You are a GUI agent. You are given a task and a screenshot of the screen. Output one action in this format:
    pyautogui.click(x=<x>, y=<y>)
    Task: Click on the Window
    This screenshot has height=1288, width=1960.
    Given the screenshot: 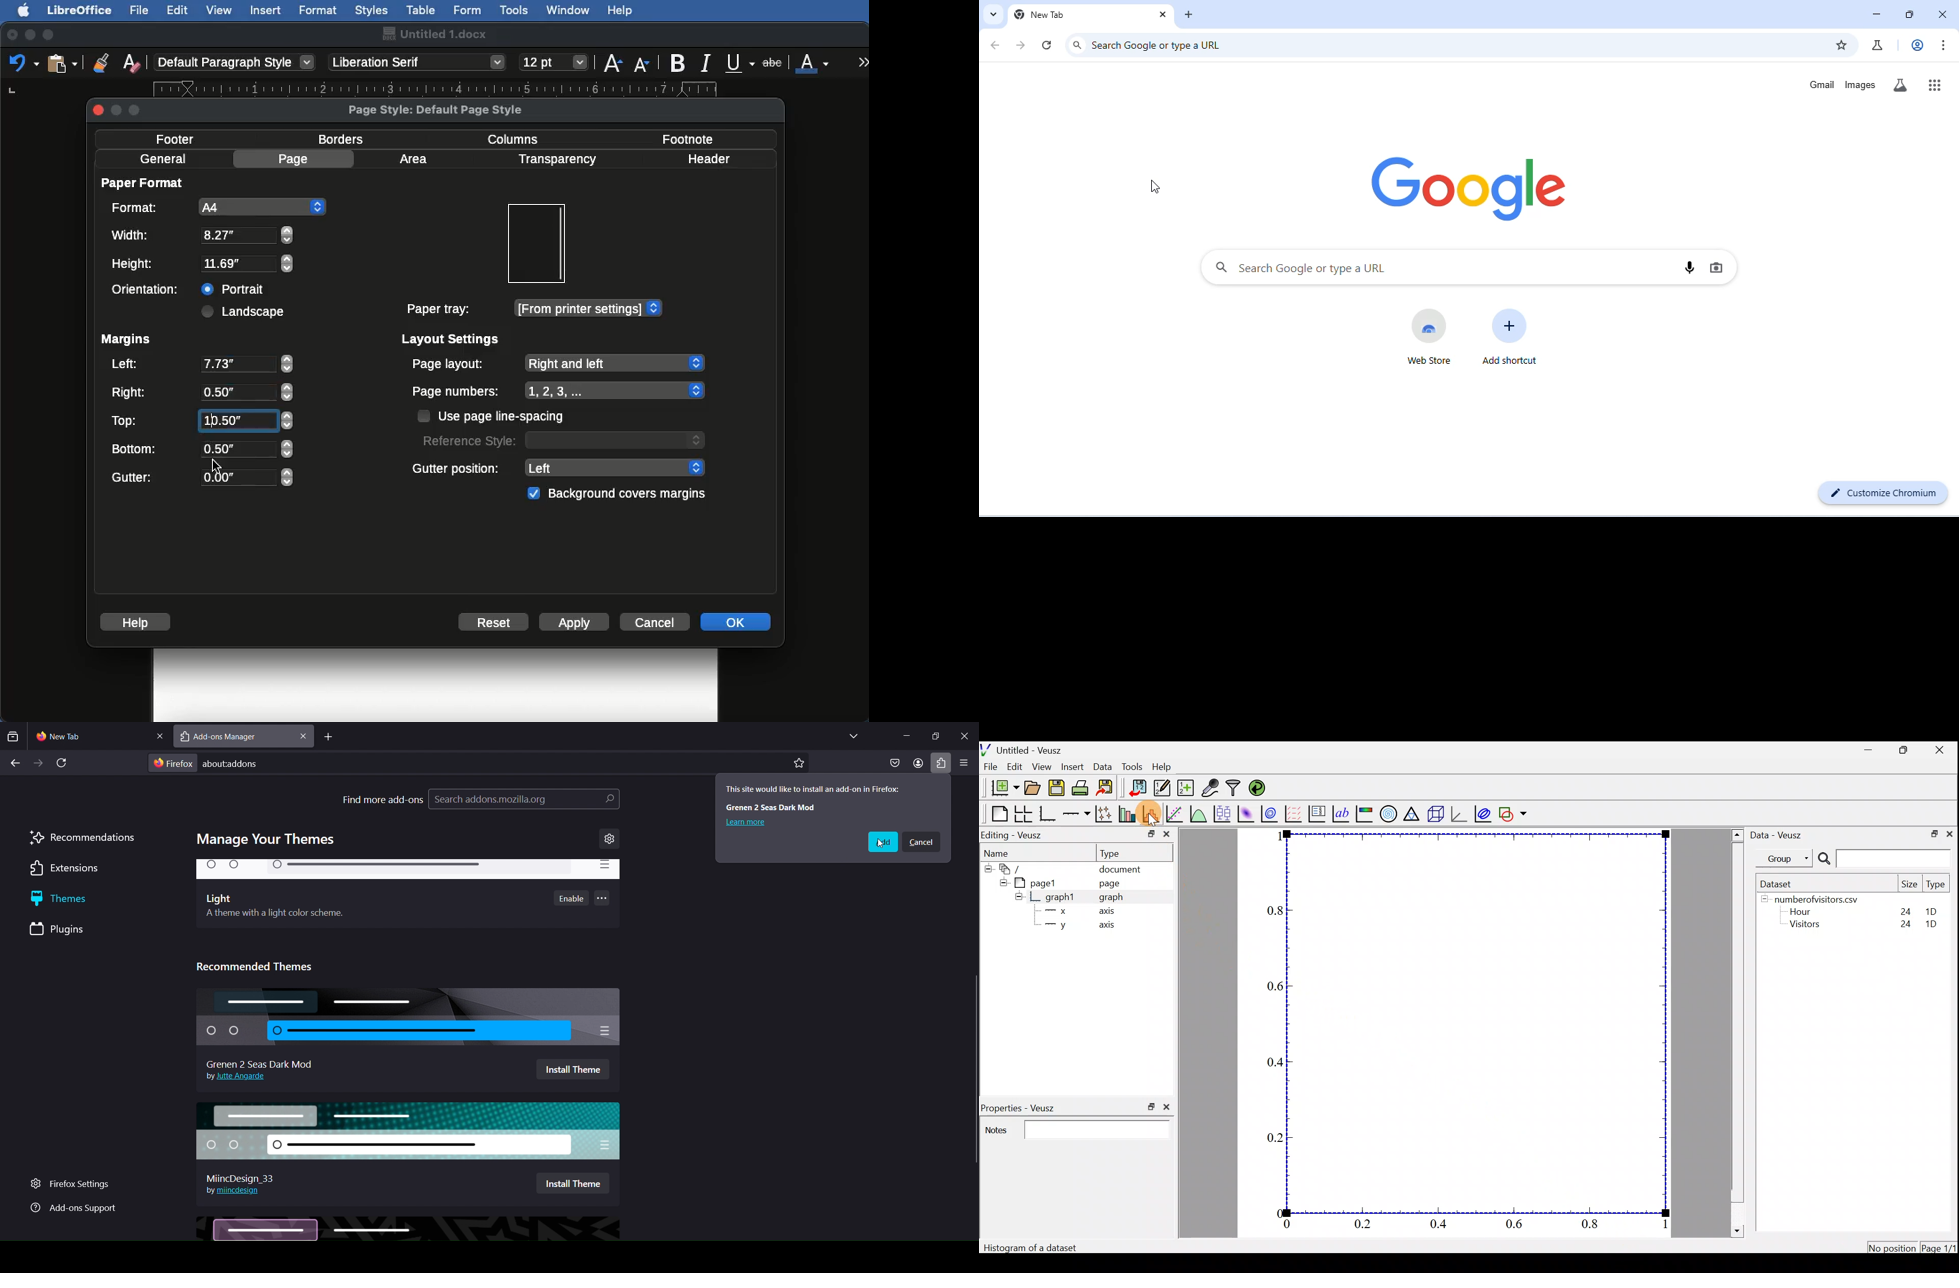 What is the action you would take?
    pyautogui.click(x=569, y=11)
    